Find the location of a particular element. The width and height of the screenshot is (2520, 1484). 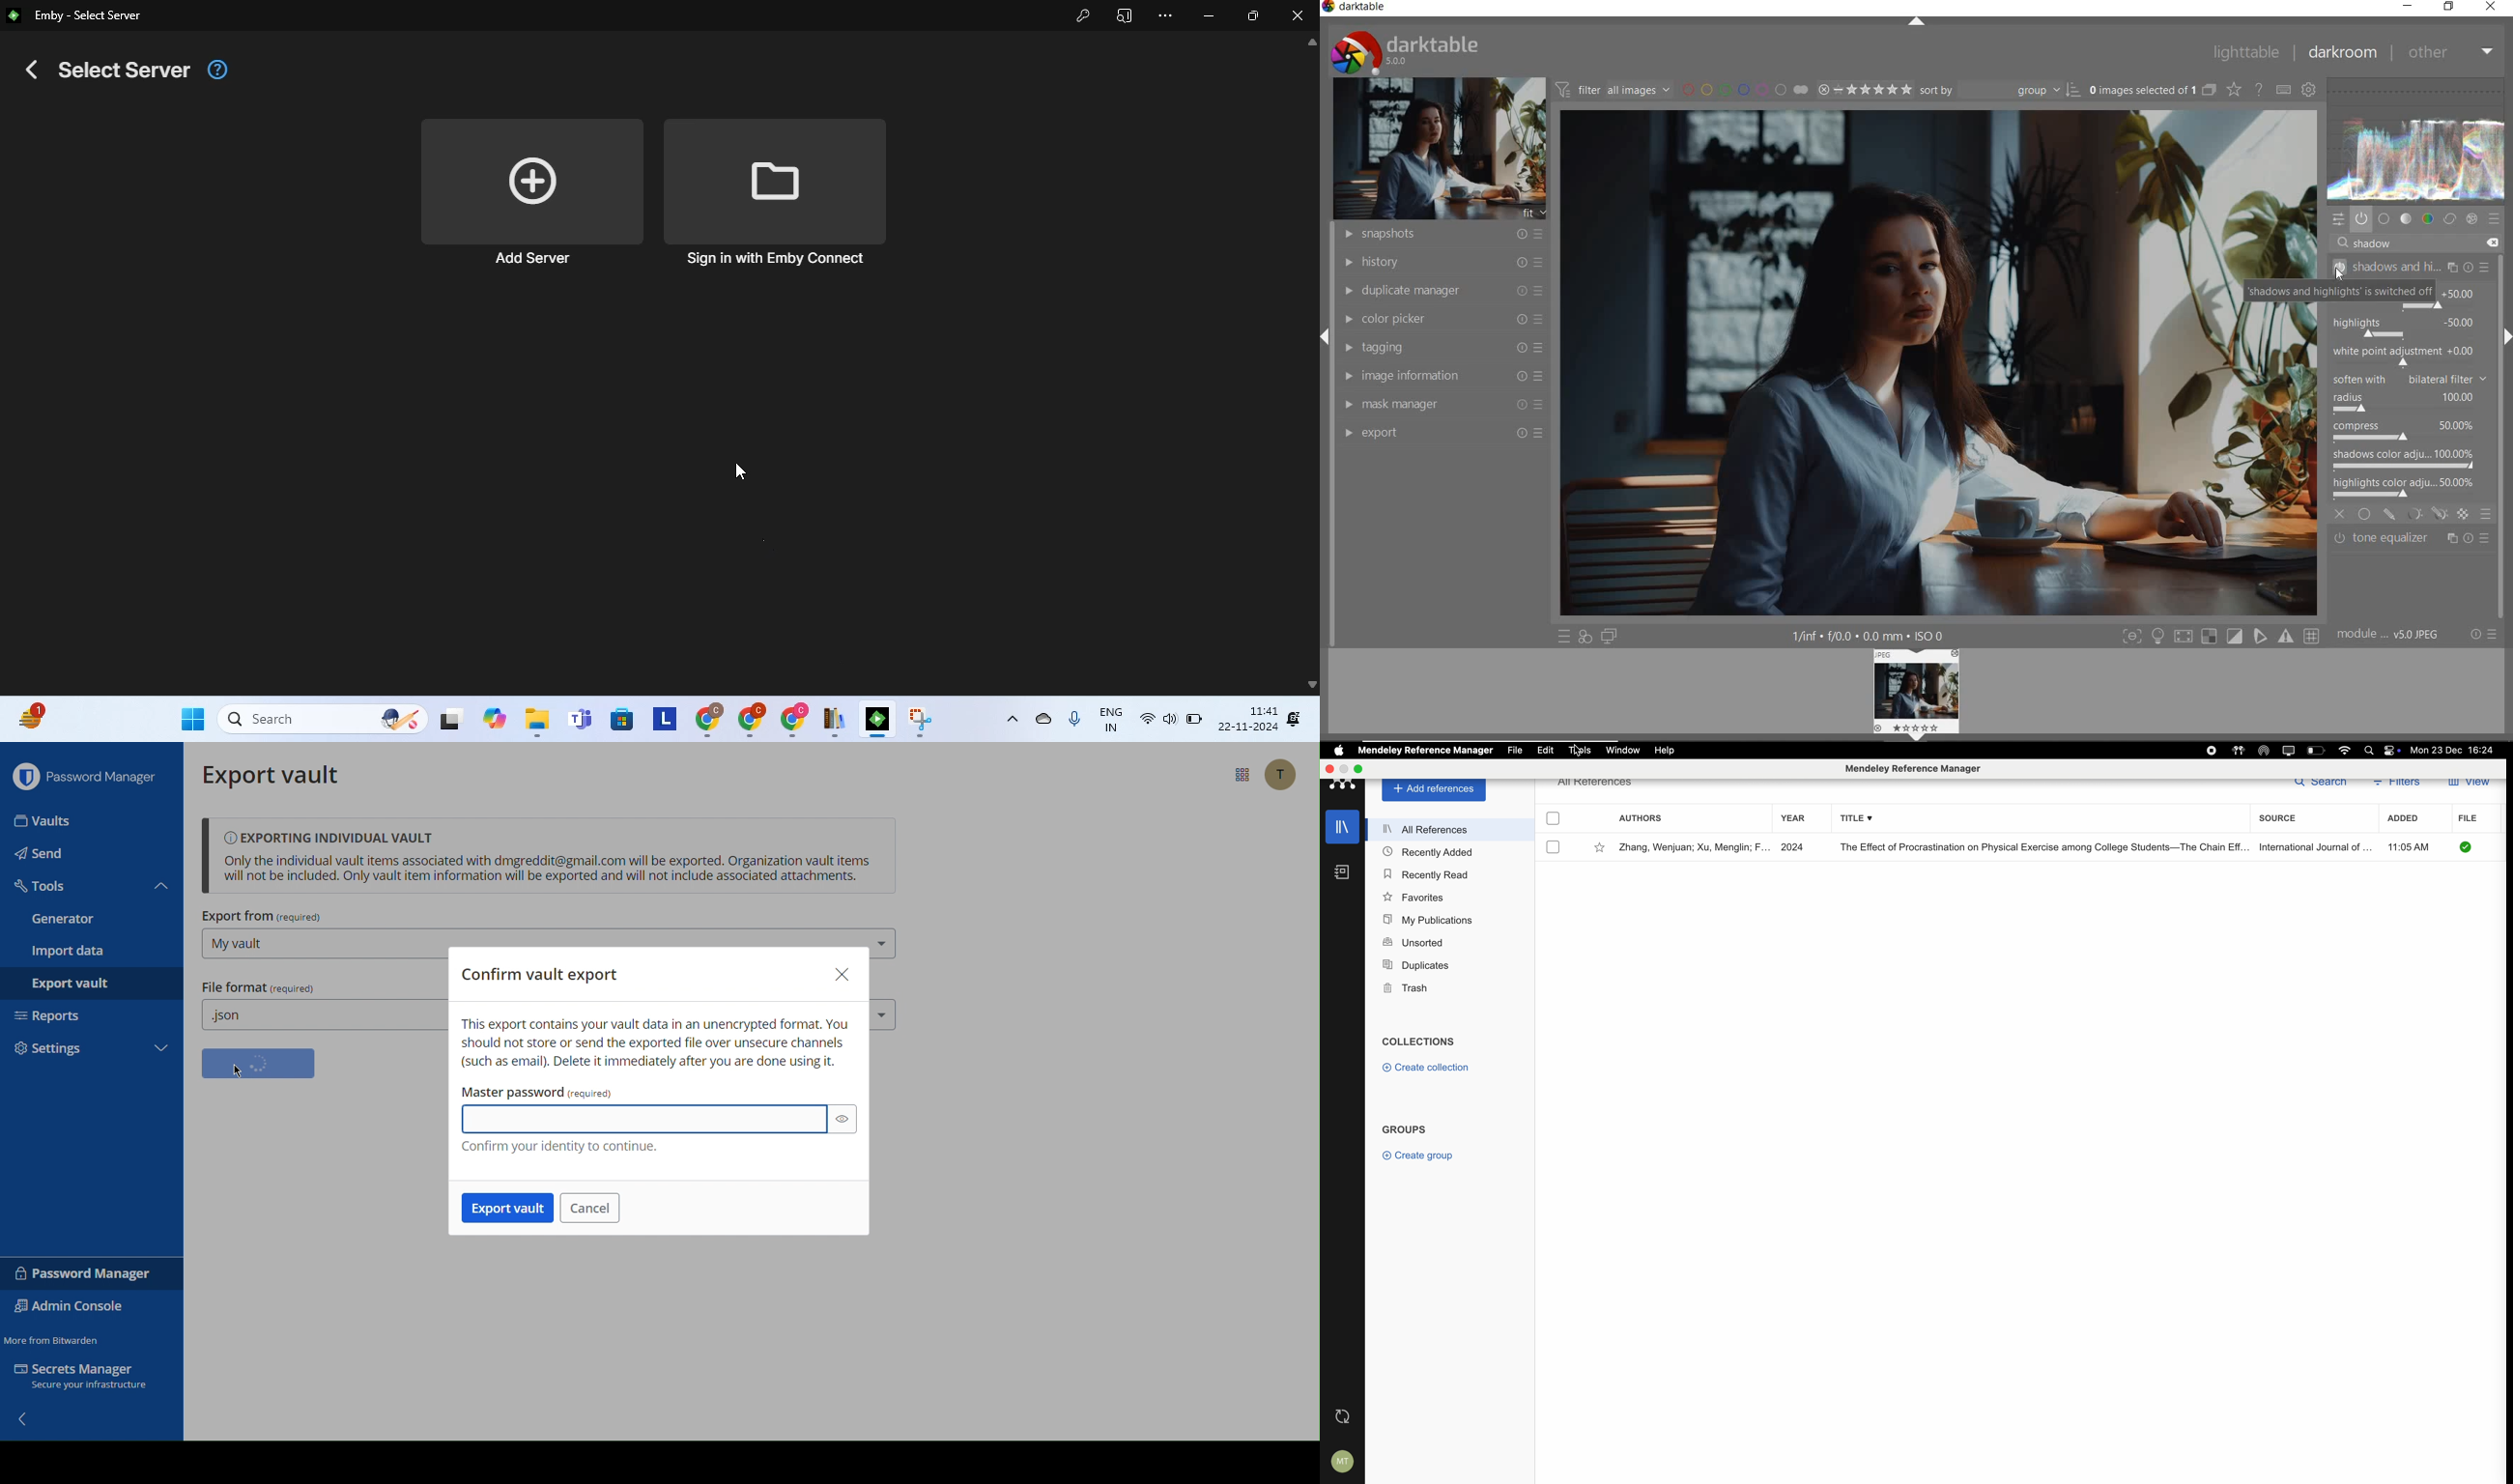

chrome tabs is located at coordinates (795, 720).